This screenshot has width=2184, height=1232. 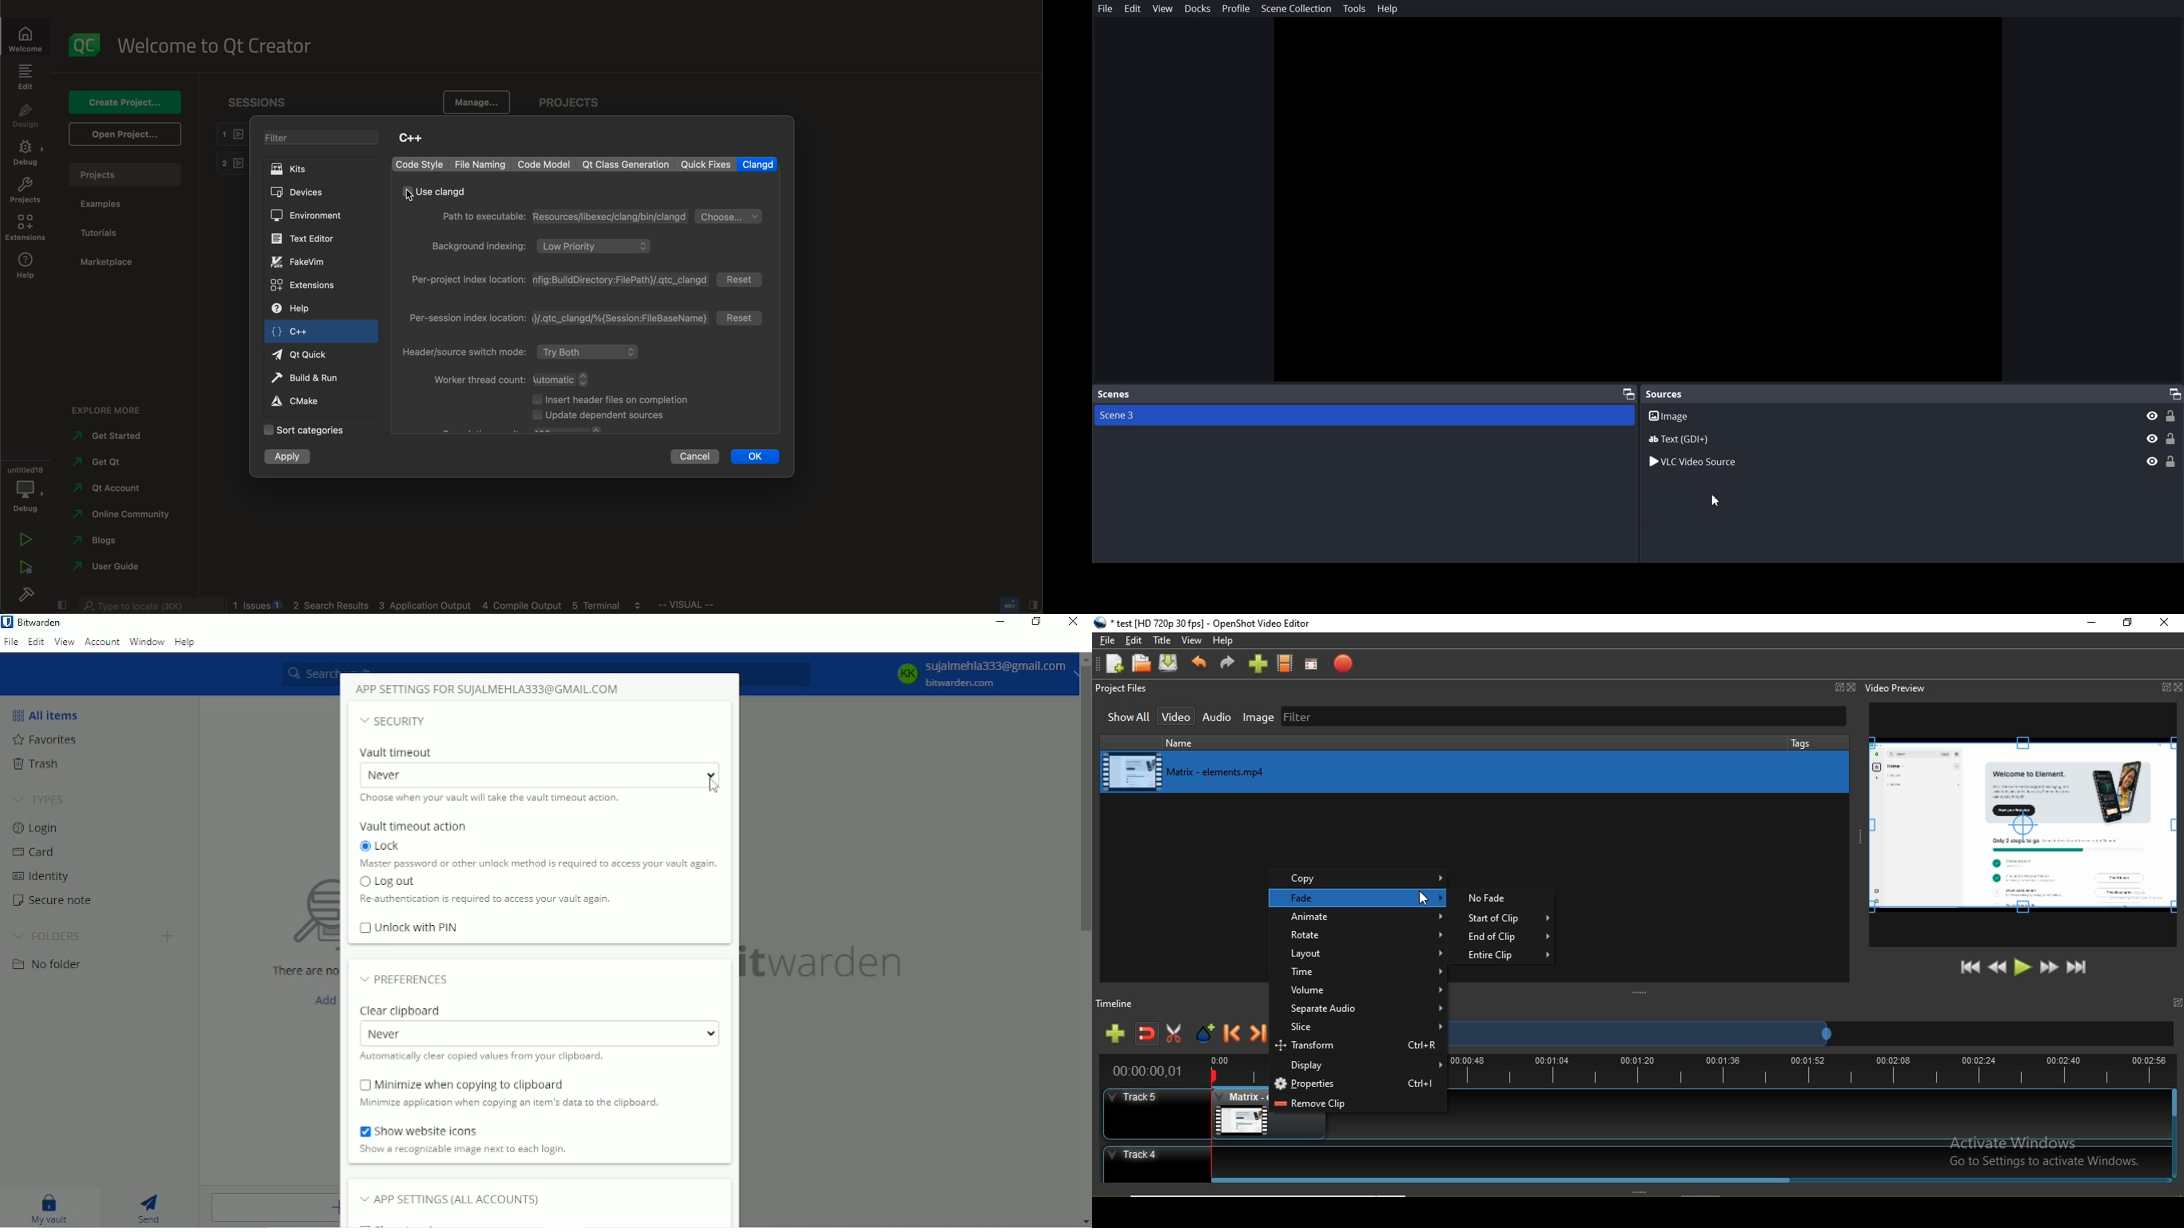 I want to click on entire clip, so click(x=1509, y=955).